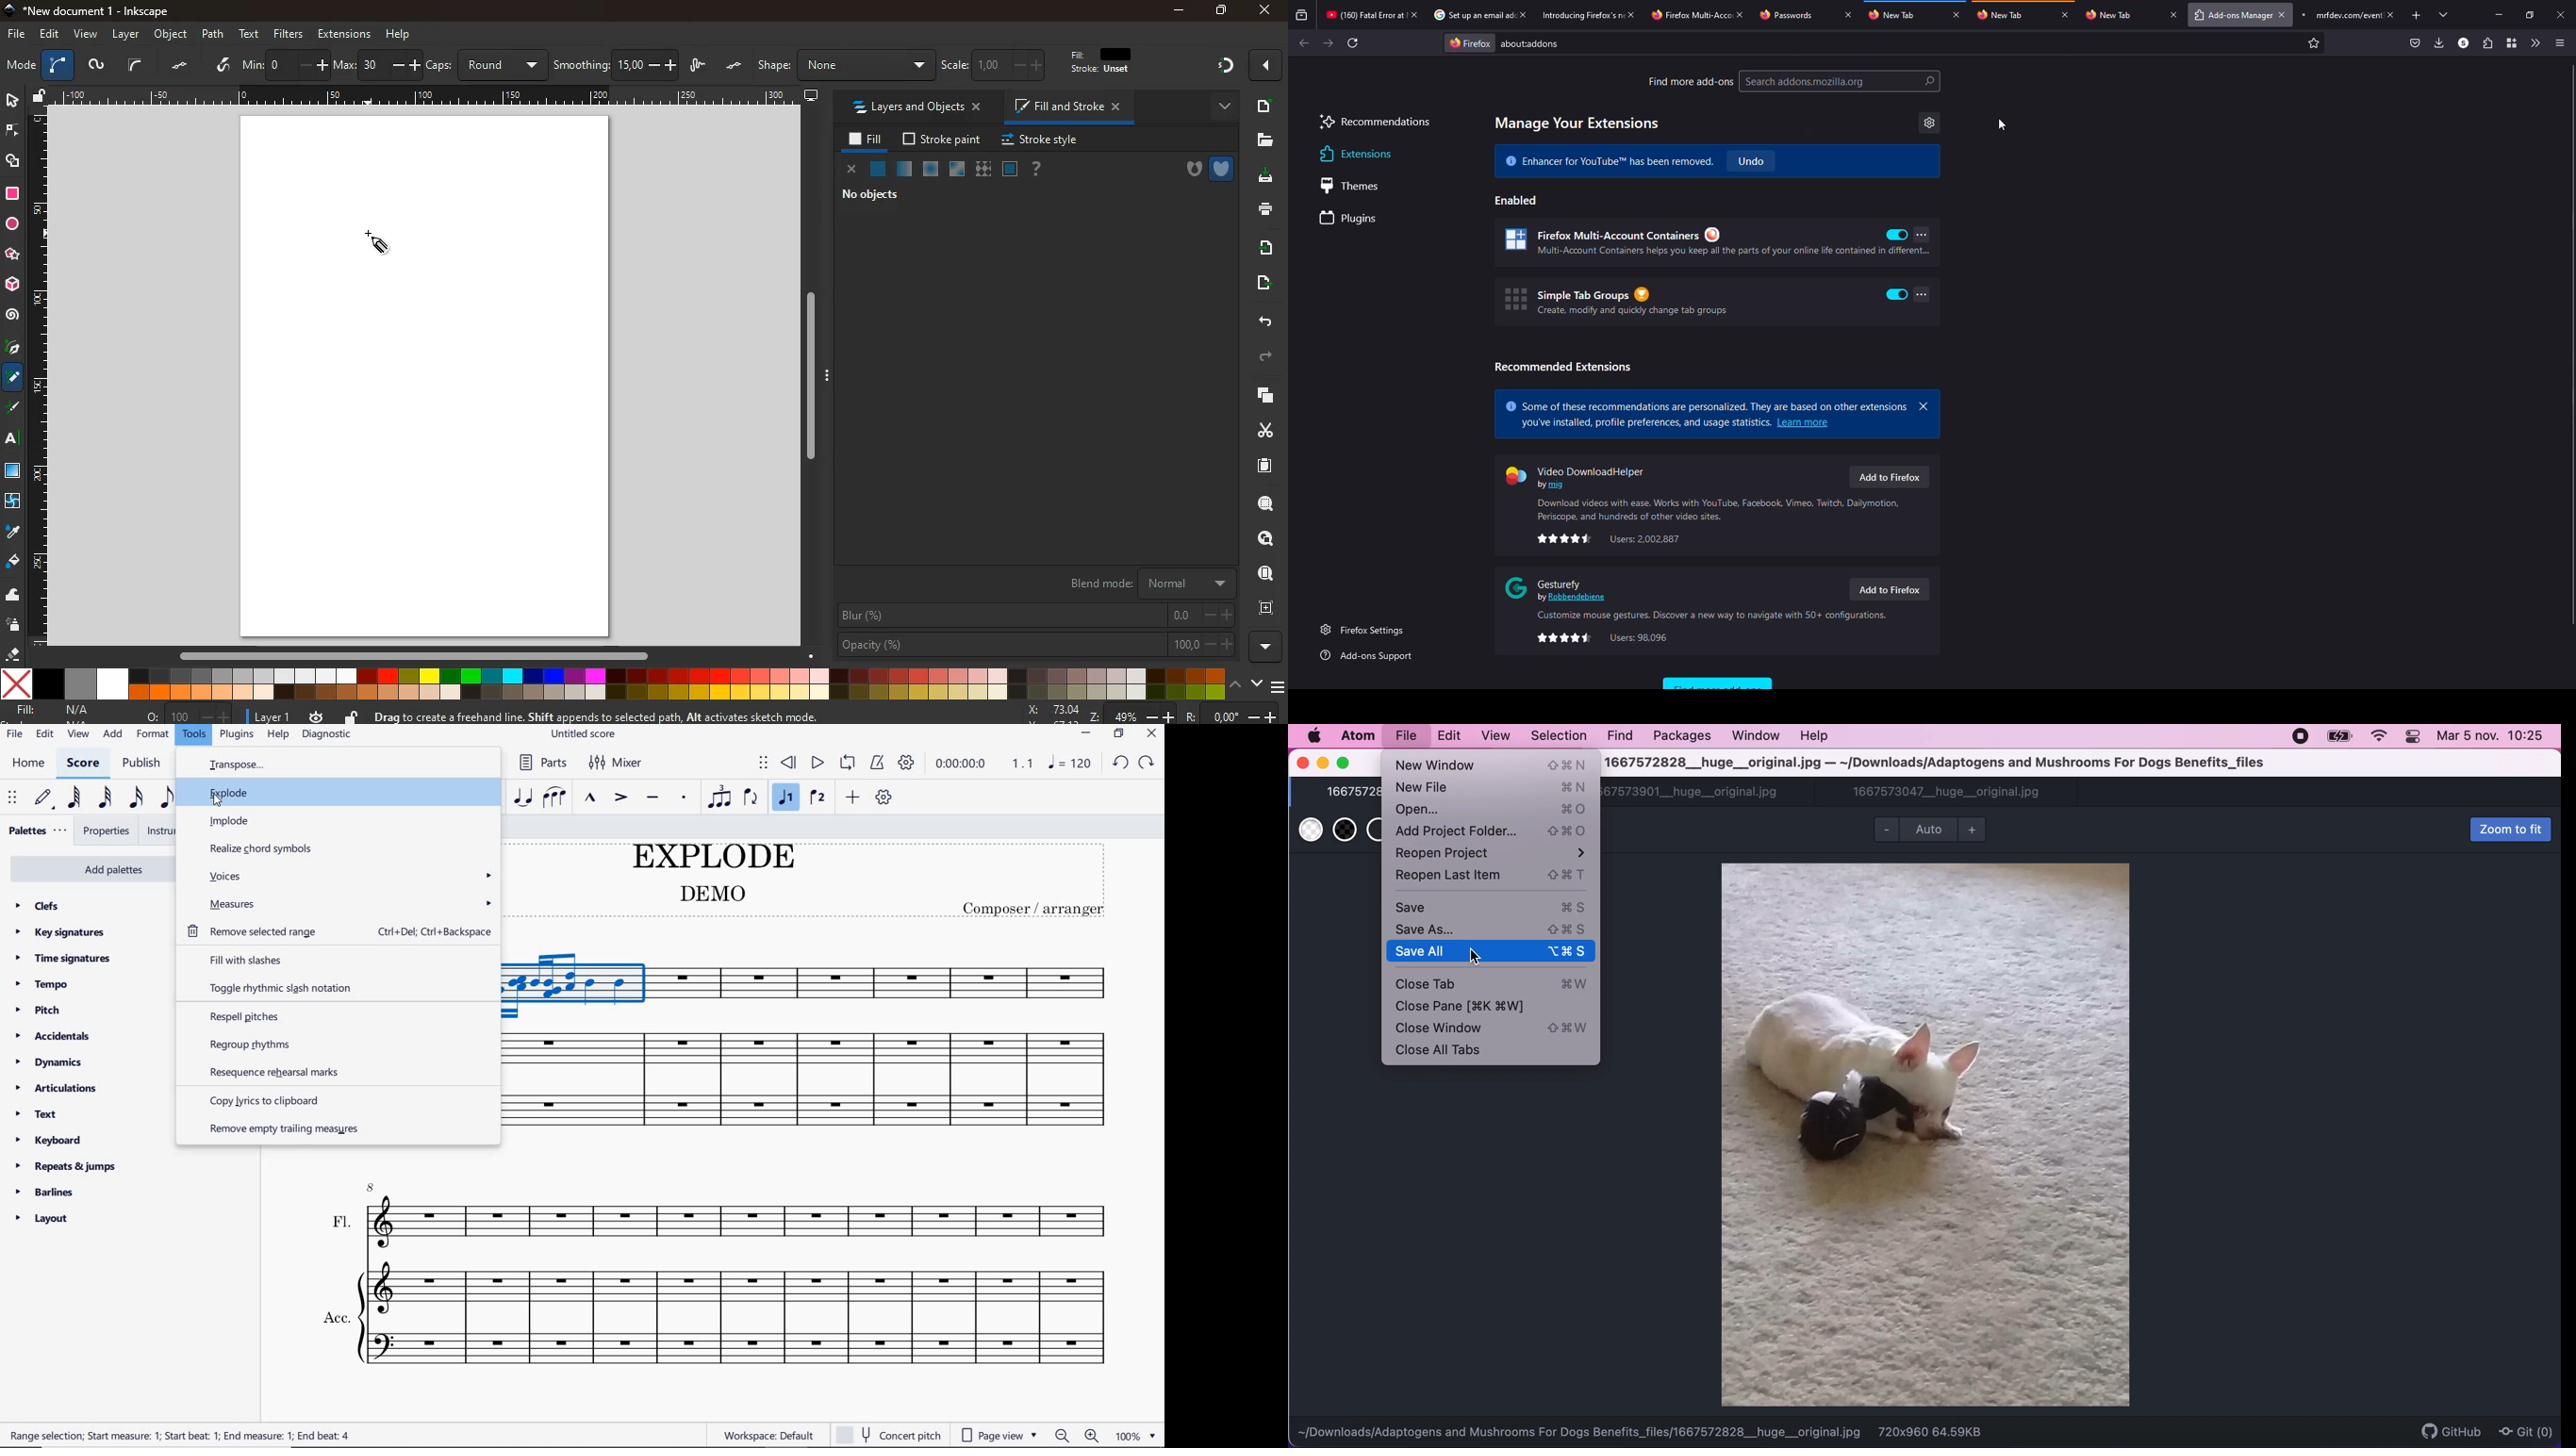 Image resolution: width=2576 pixels, height=1456 pixels. I want to click on pitch, so click(40, 1011).